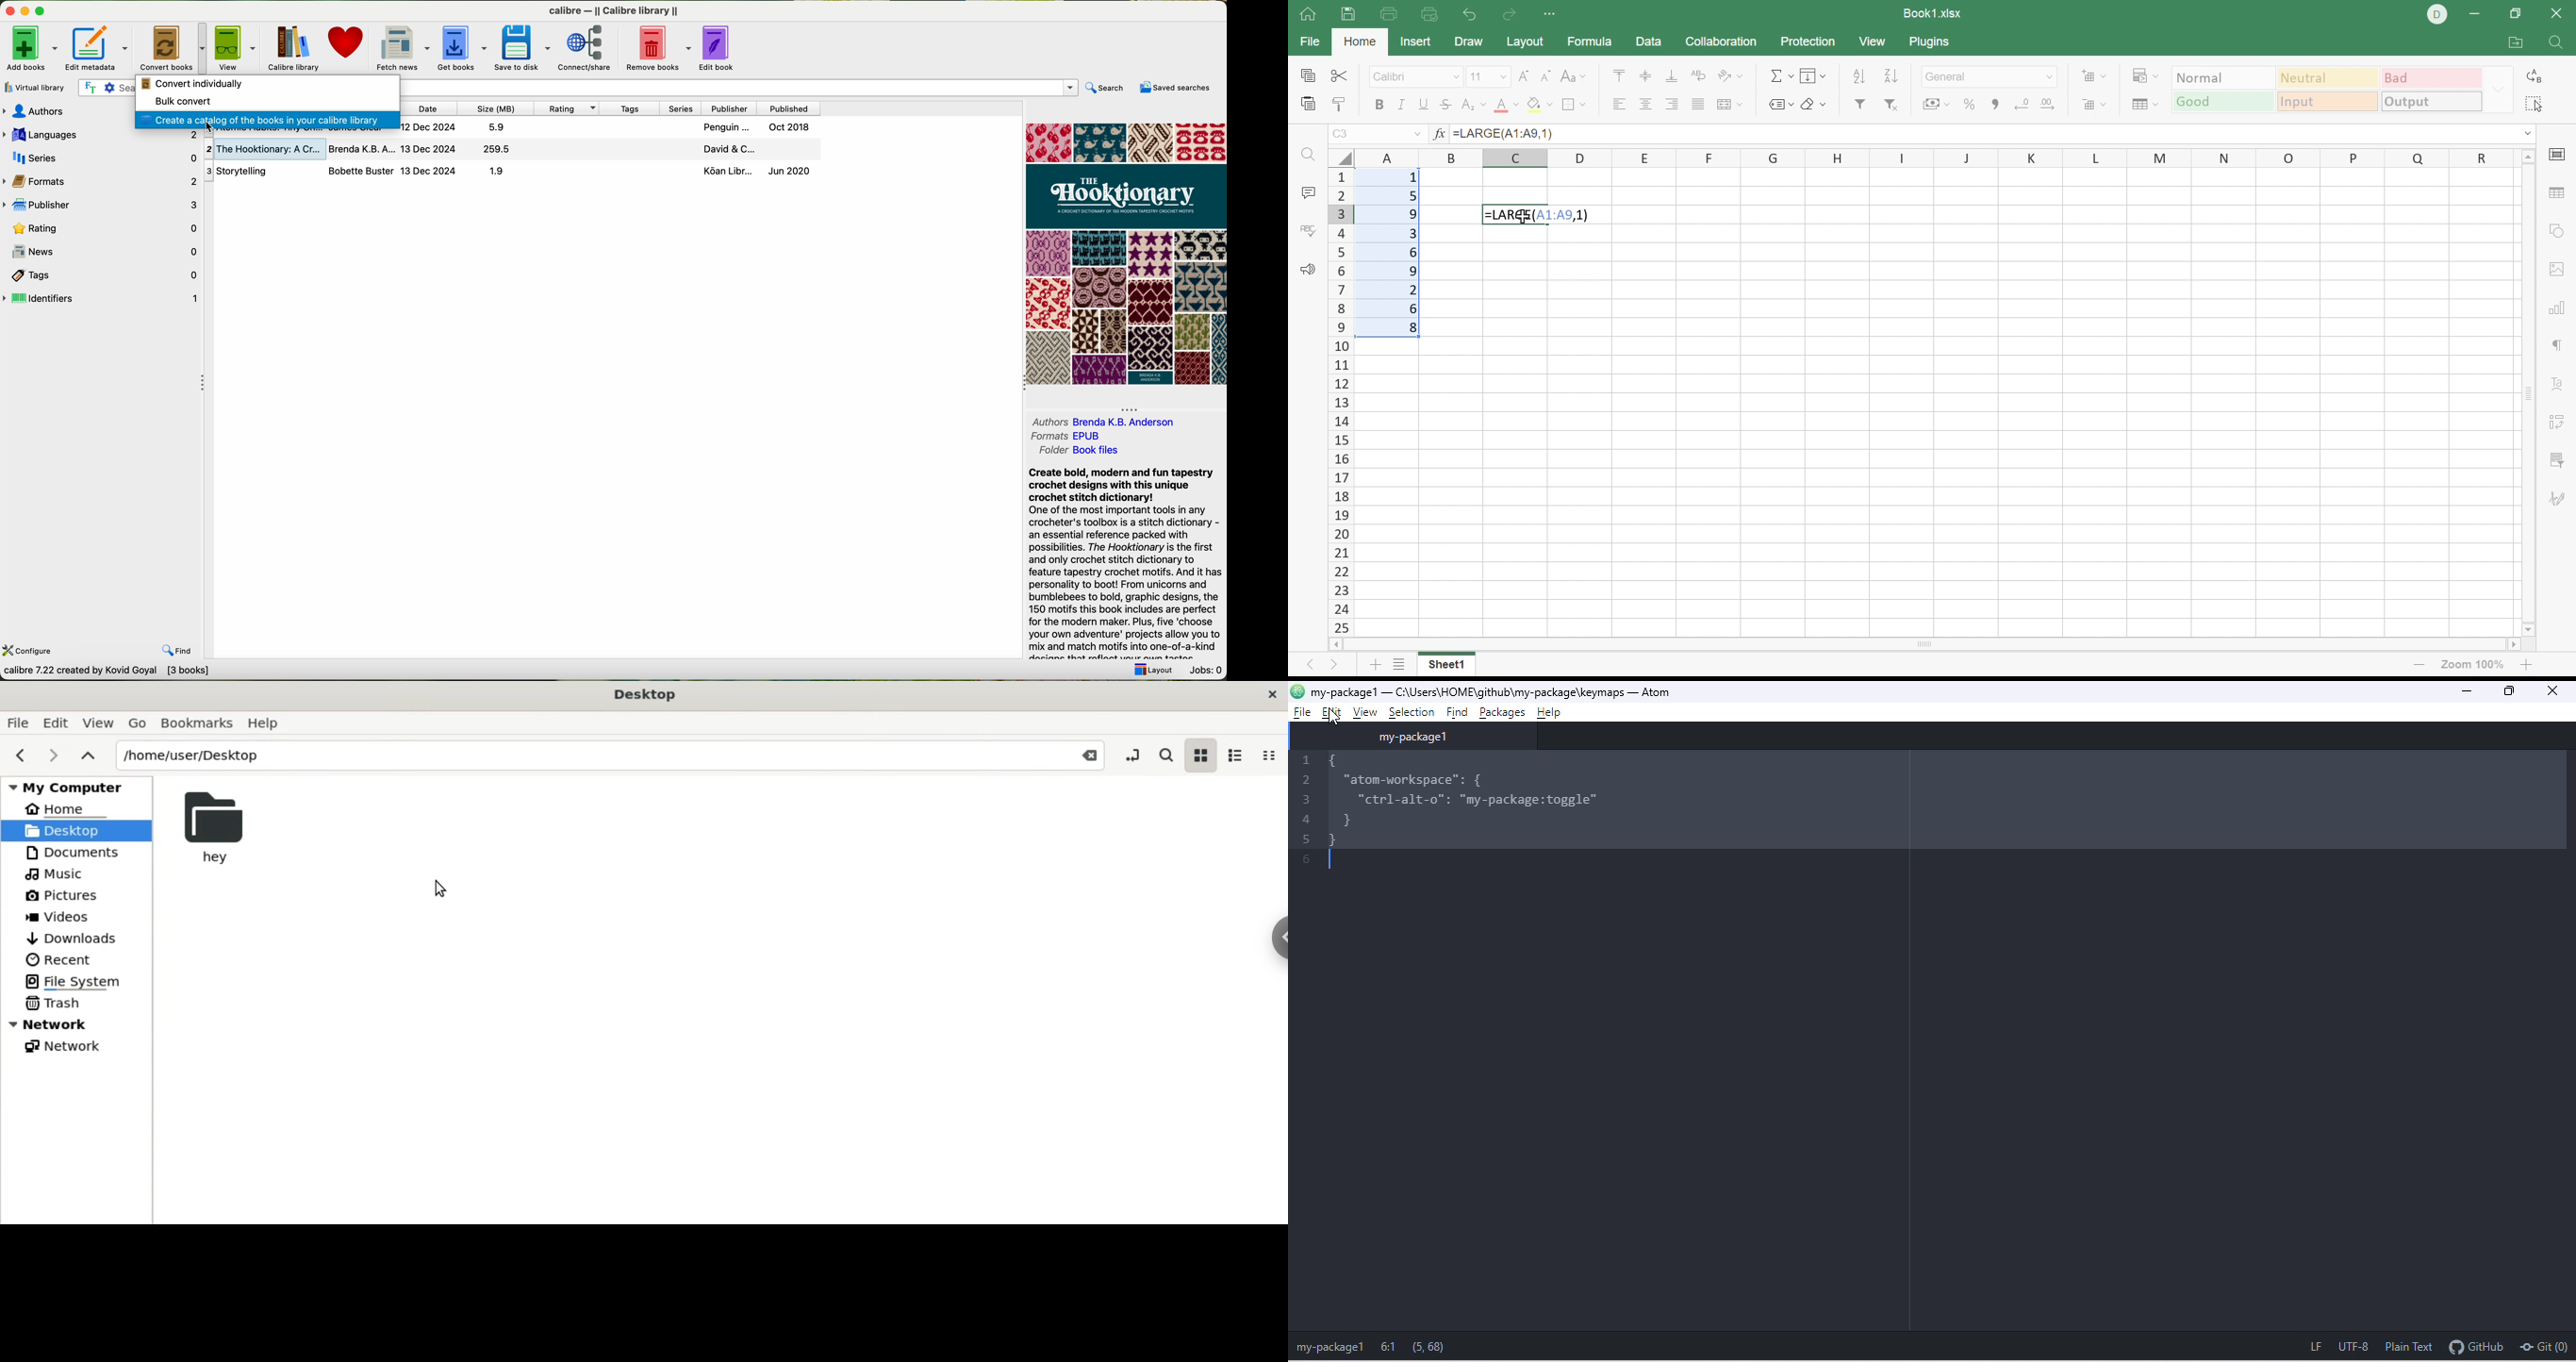  I want to click on view, so click(236, 47).